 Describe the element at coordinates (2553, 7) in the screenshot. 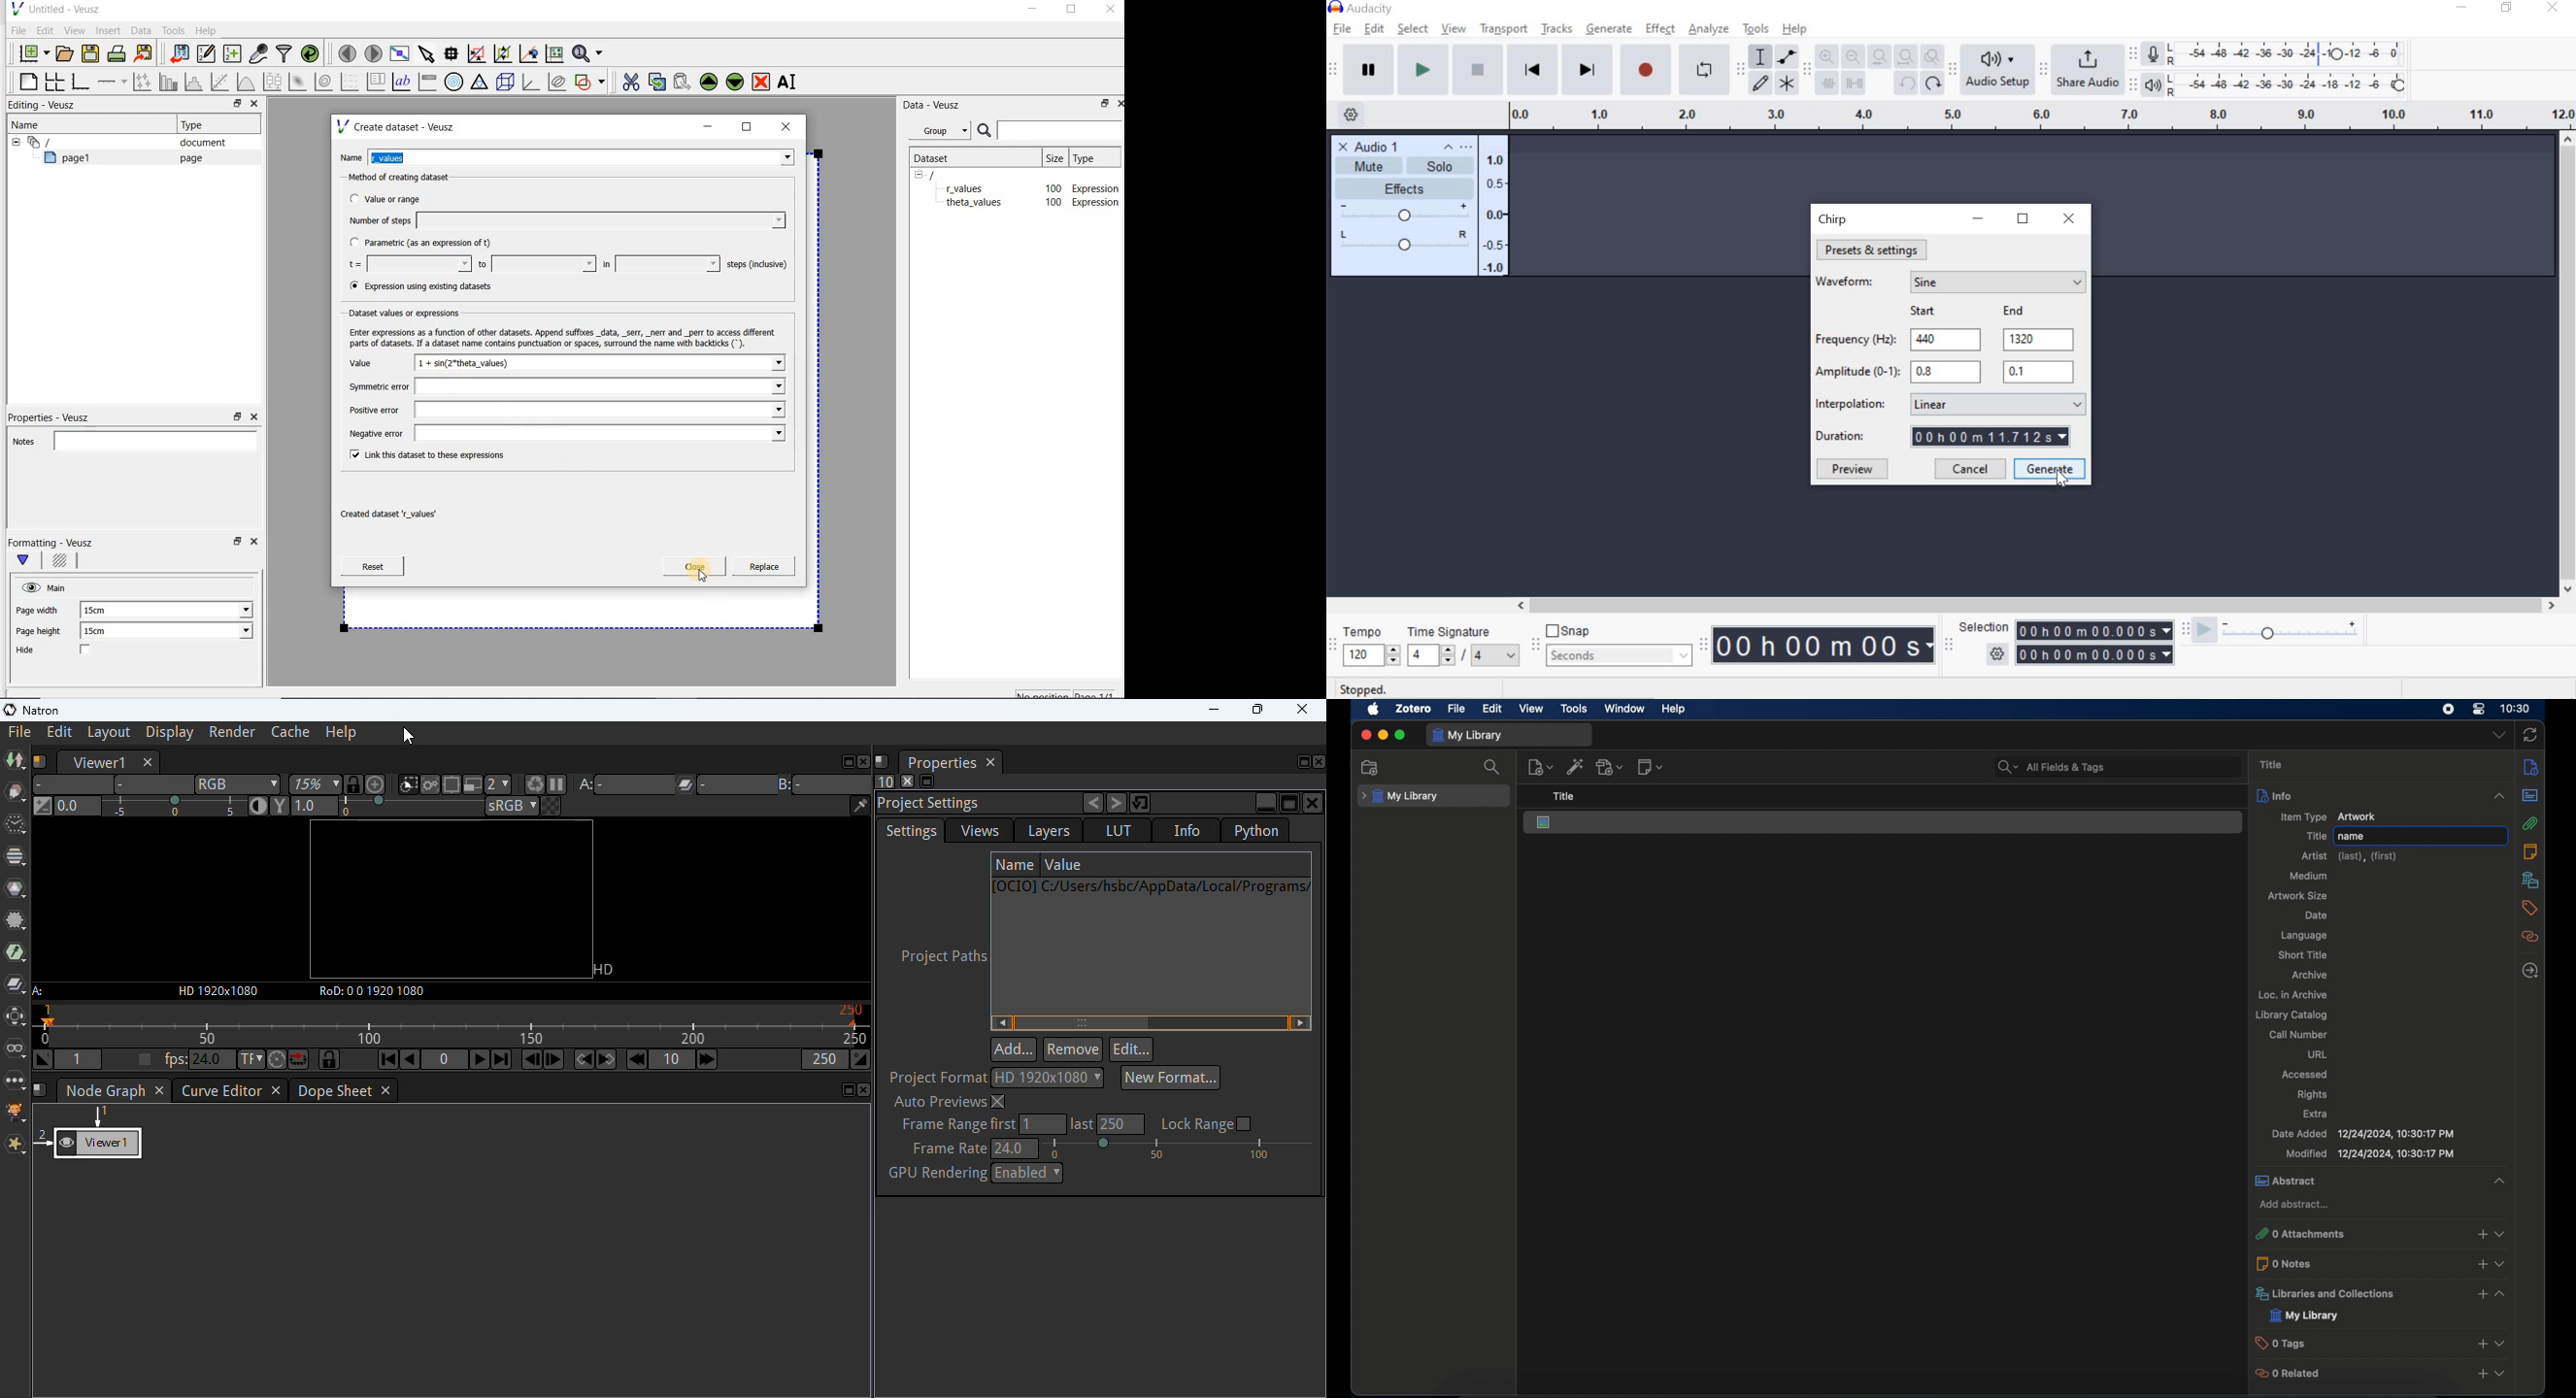

I see `close` at that location.